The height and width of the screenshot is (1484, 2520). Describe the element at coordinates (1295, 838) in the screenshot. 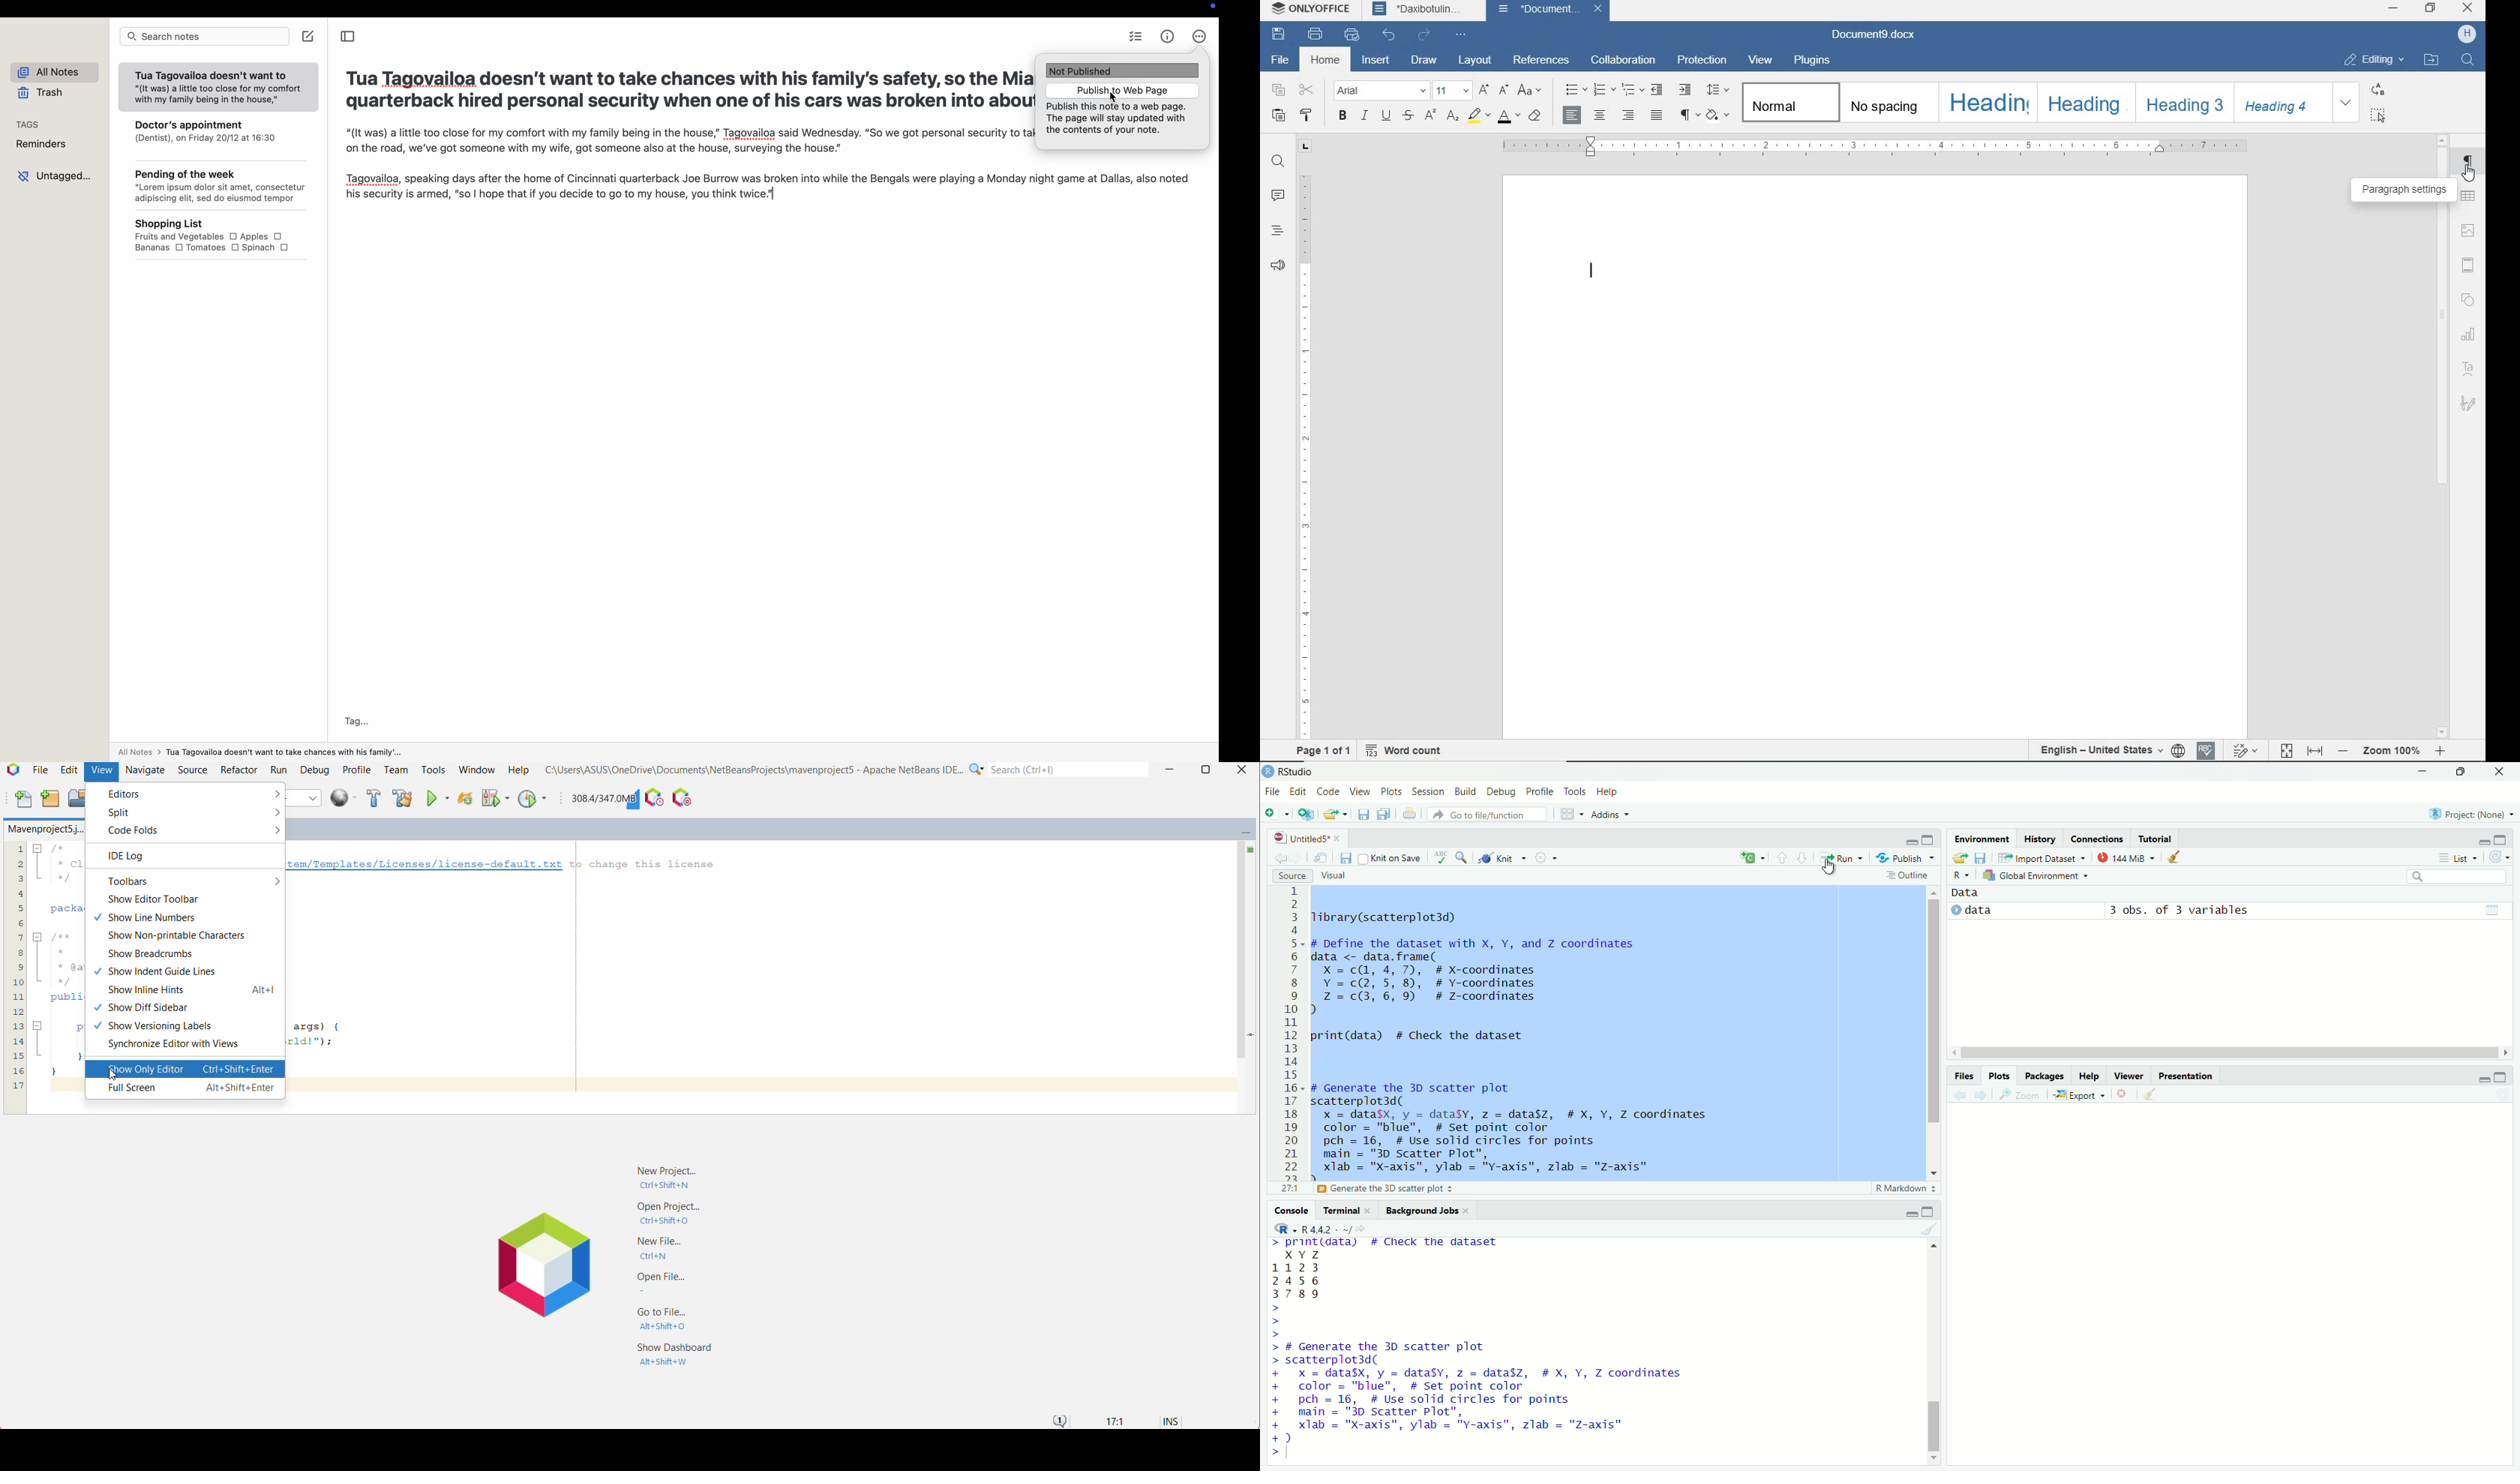

I see `untitled` at that location.